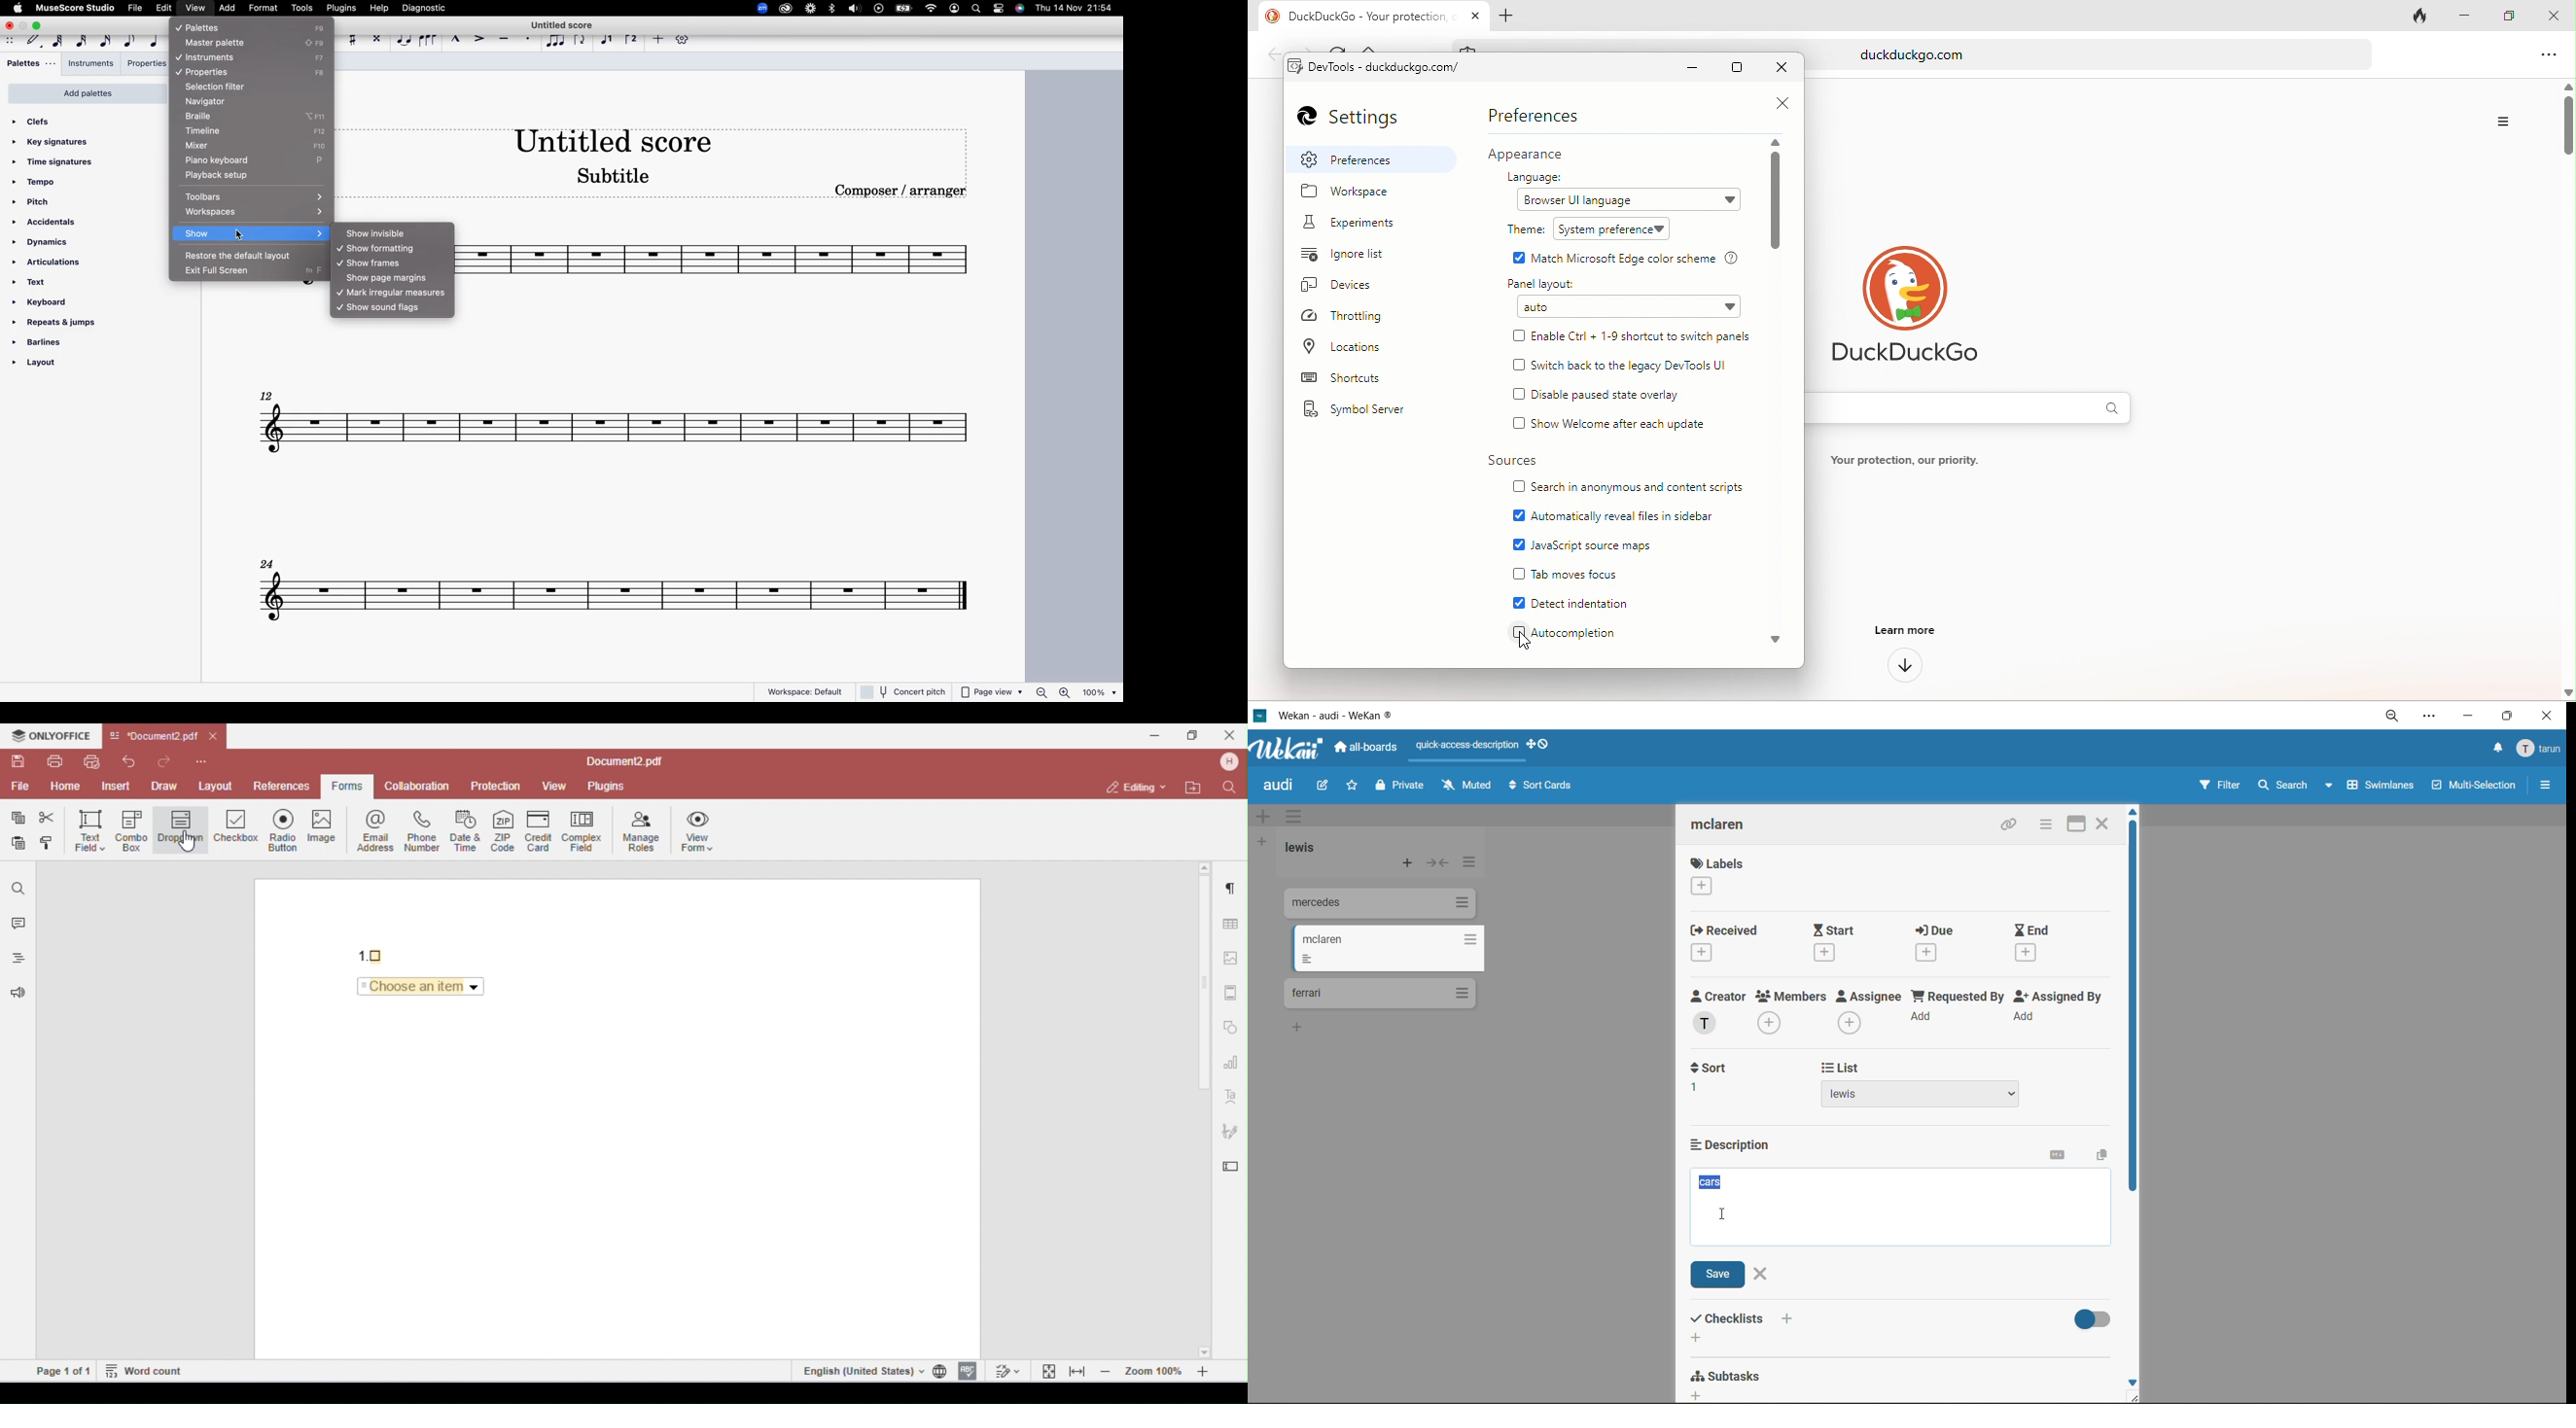 The image size is (2576, 1428). What do you see at coordinates (906, 10) in the screenshot?
I see `battery` at bounding box center [906, 10].